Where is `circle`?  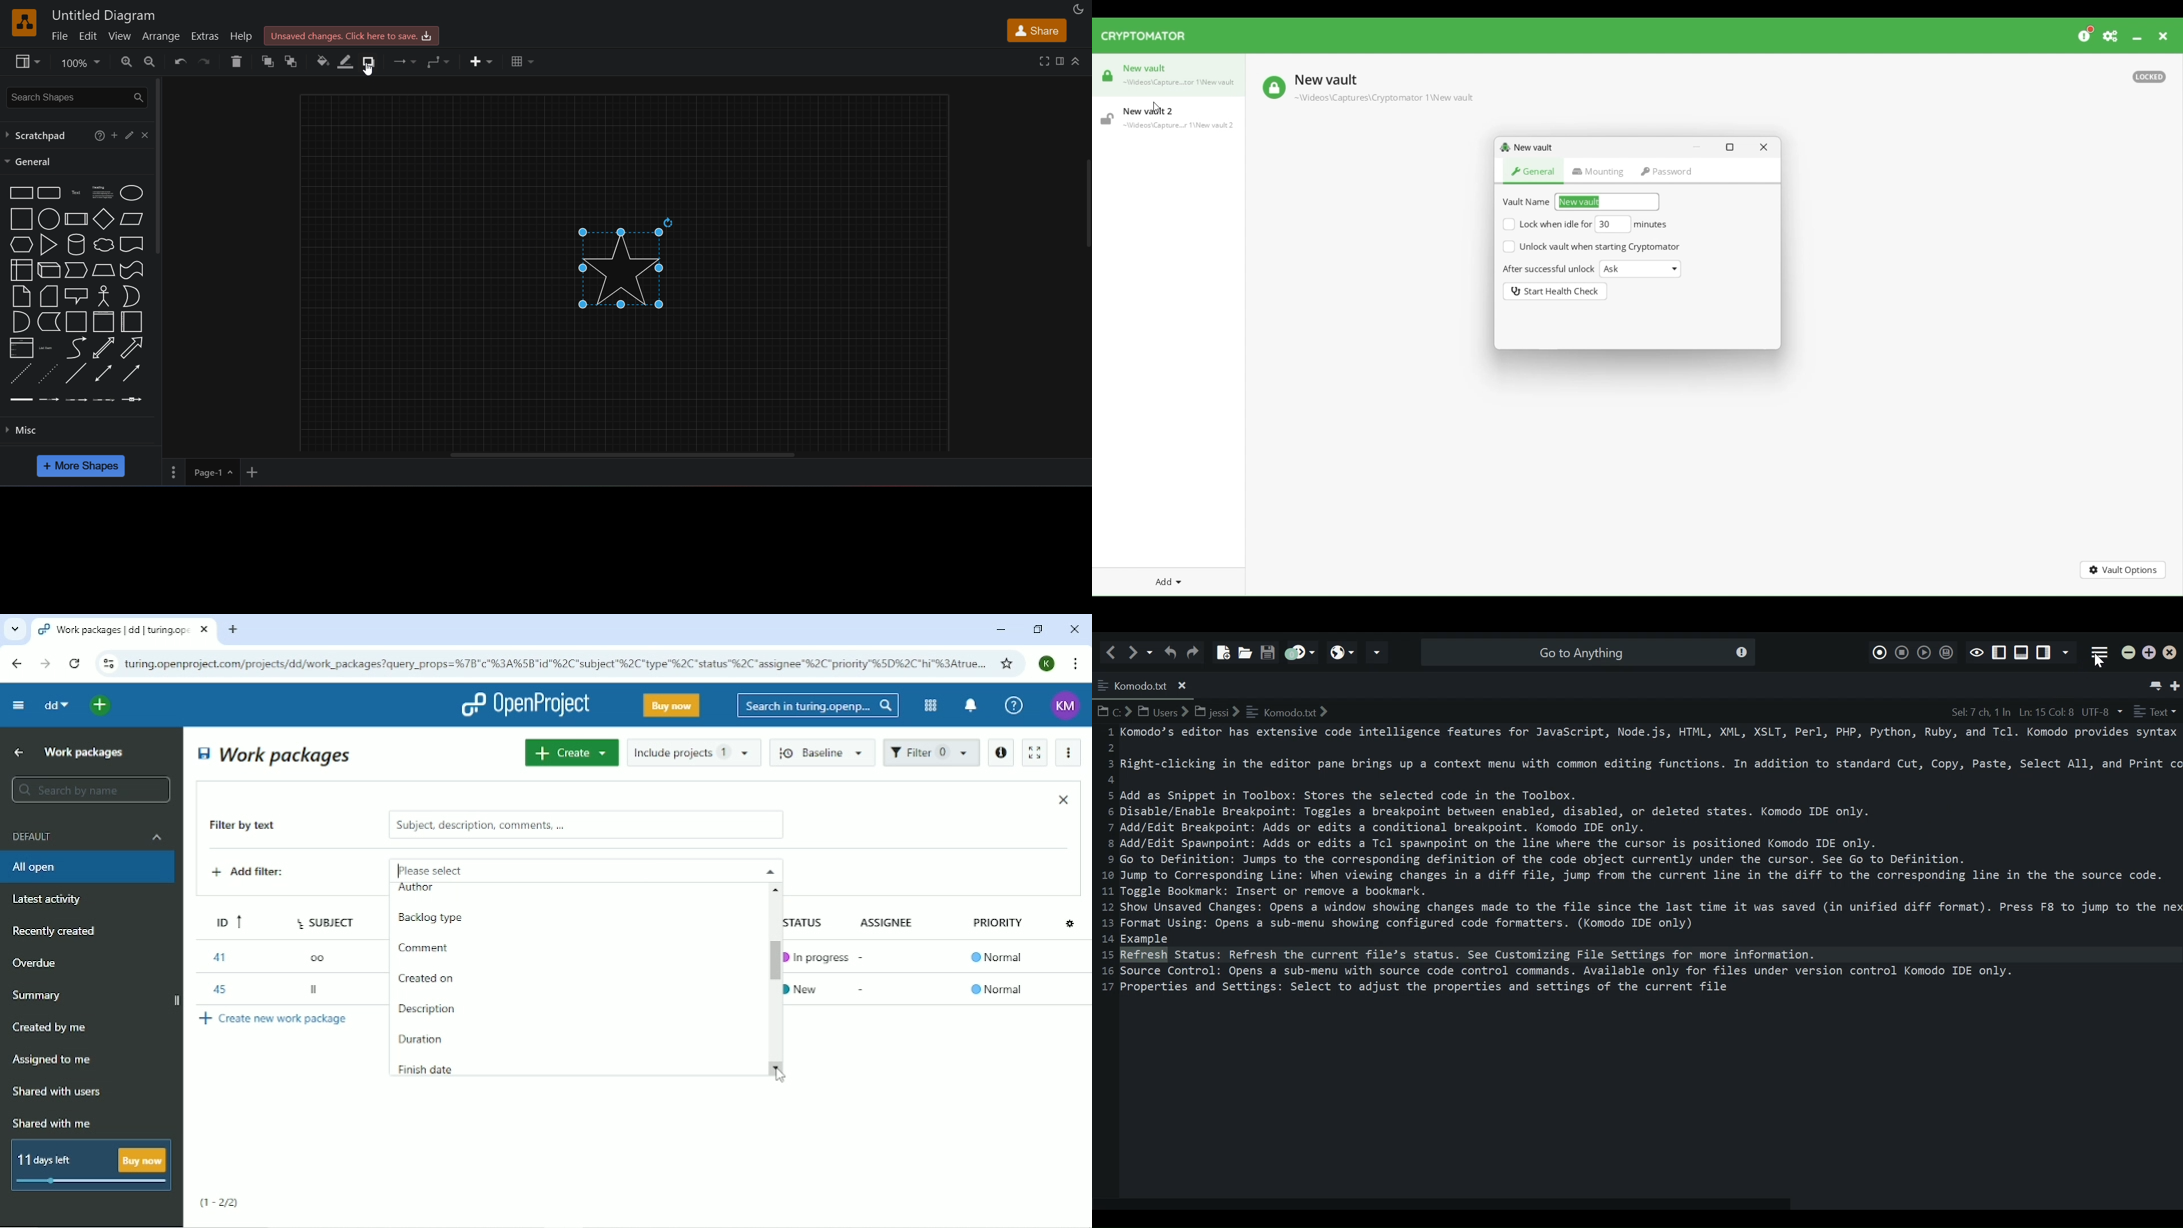
circle is located at coordinates (48, 218).